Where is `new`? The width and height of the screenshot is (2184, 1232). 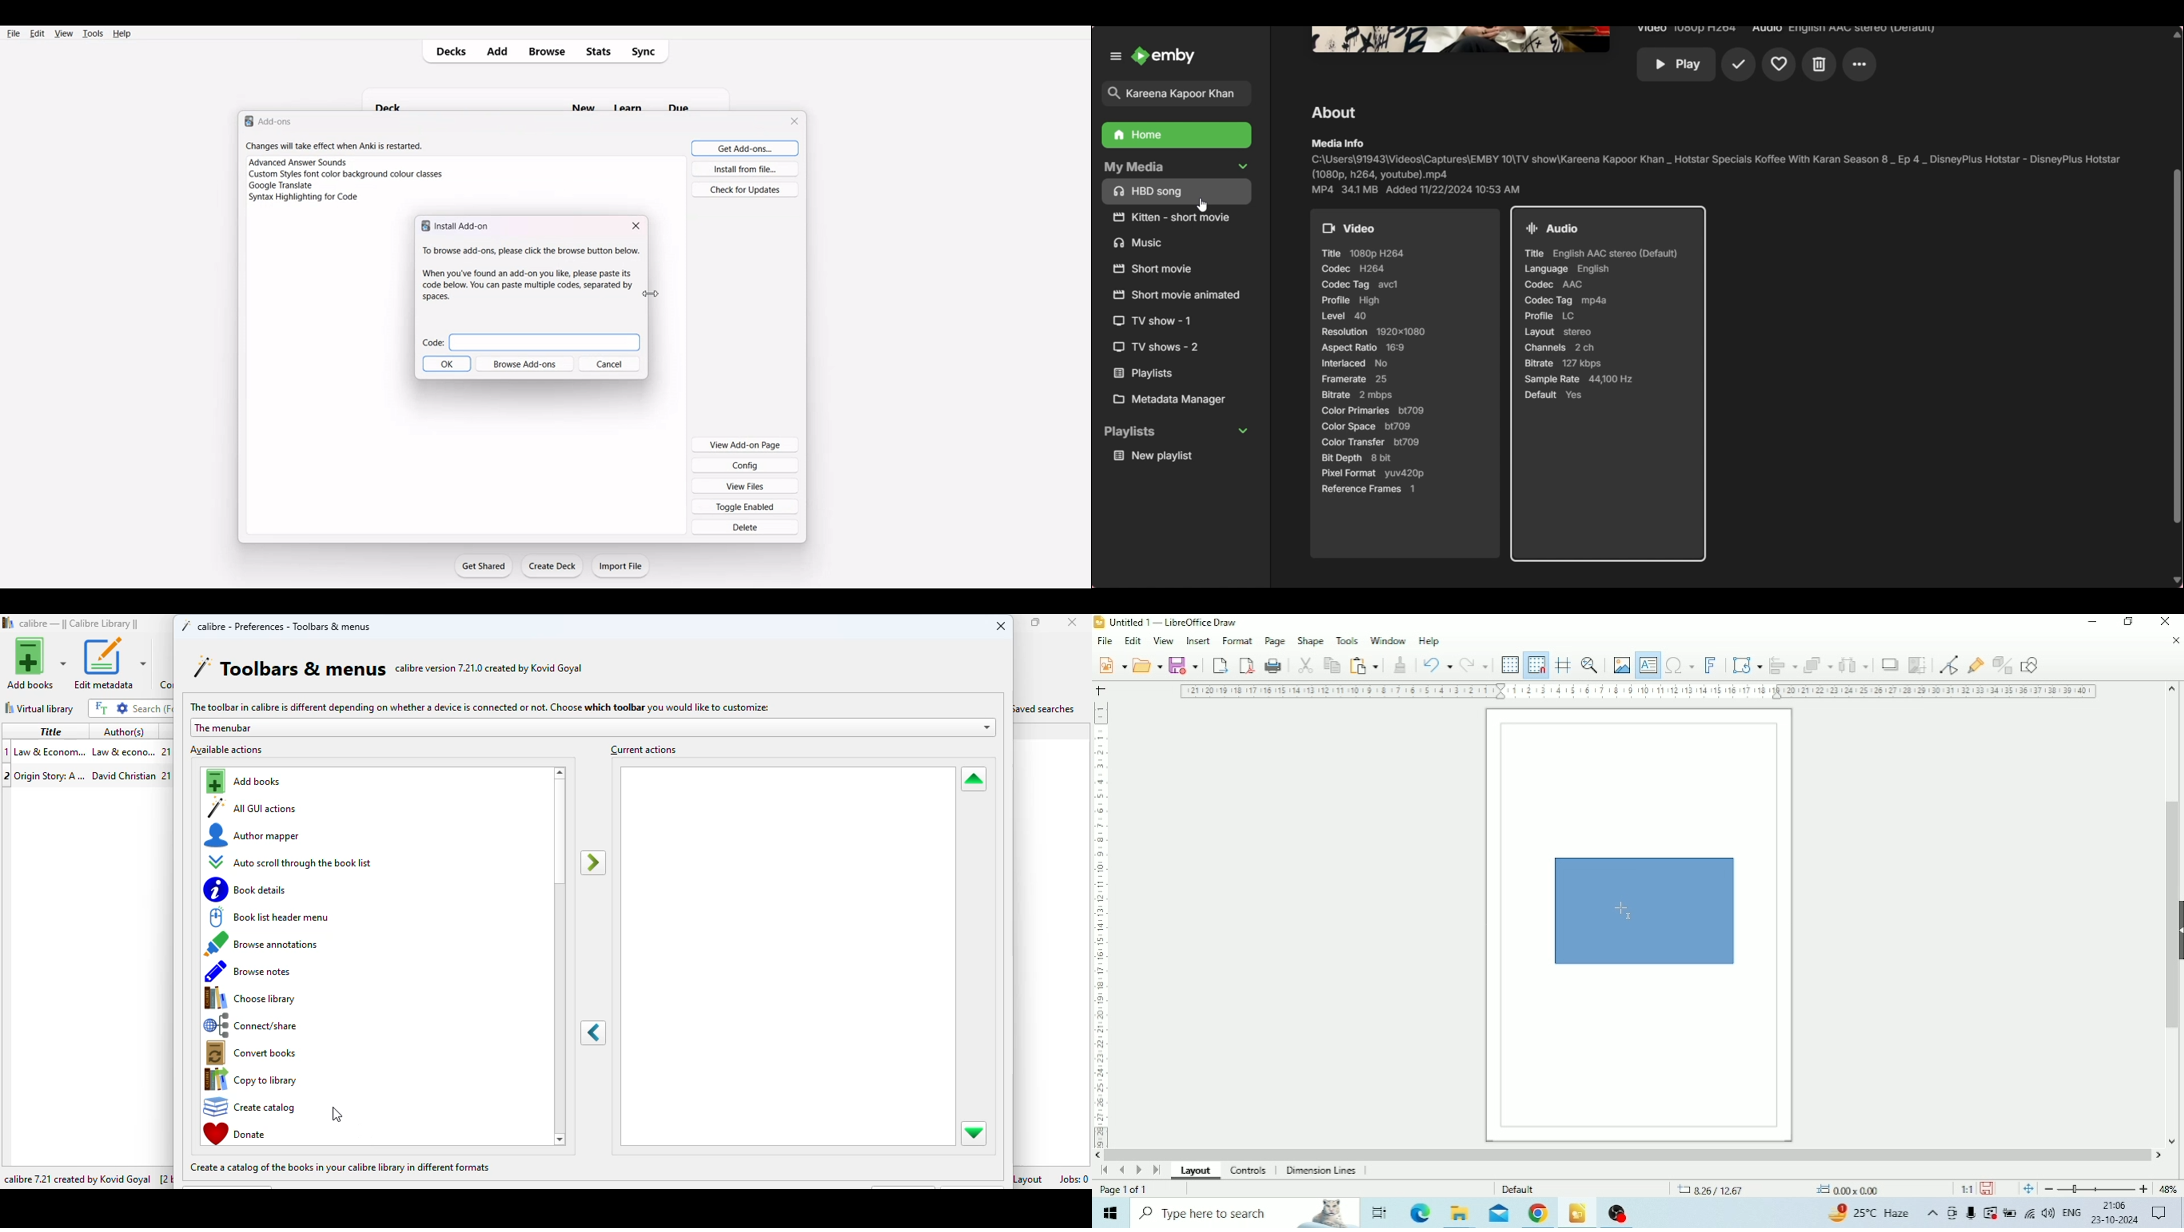
new is located at coordinates (582, 99).